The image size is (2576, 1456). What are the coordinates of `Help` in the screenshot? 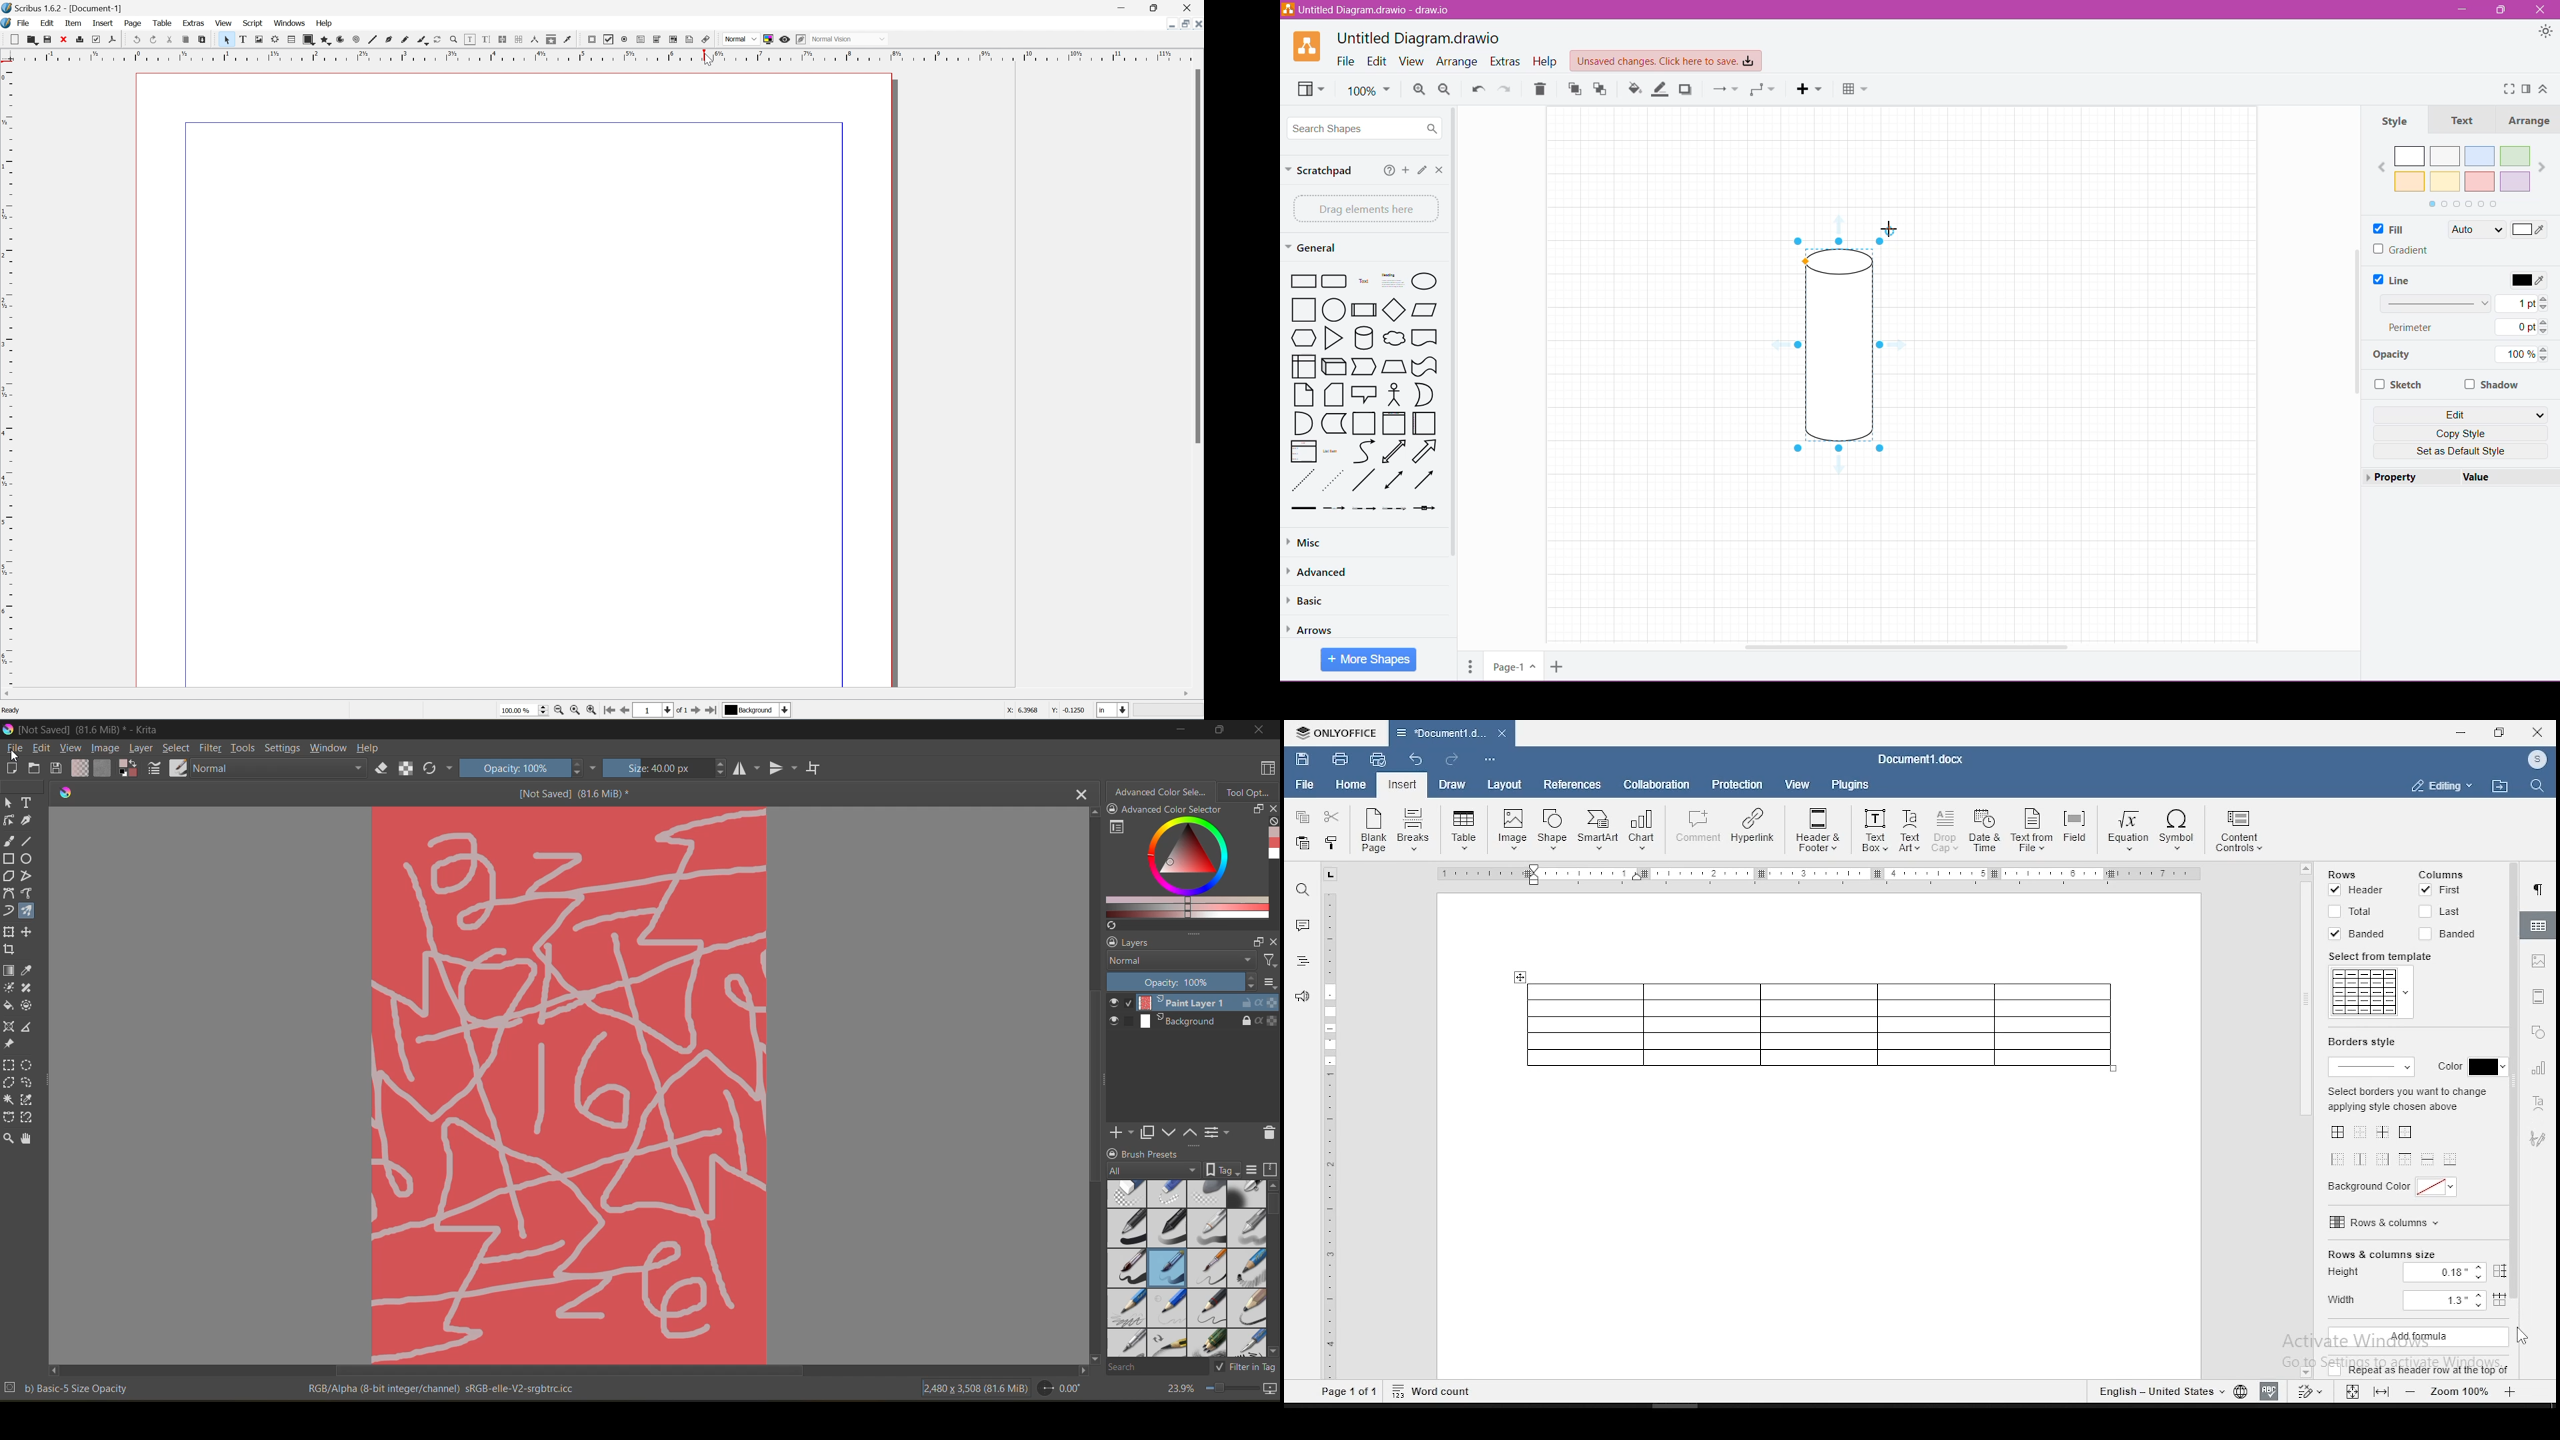 It's located at (1546, 62).